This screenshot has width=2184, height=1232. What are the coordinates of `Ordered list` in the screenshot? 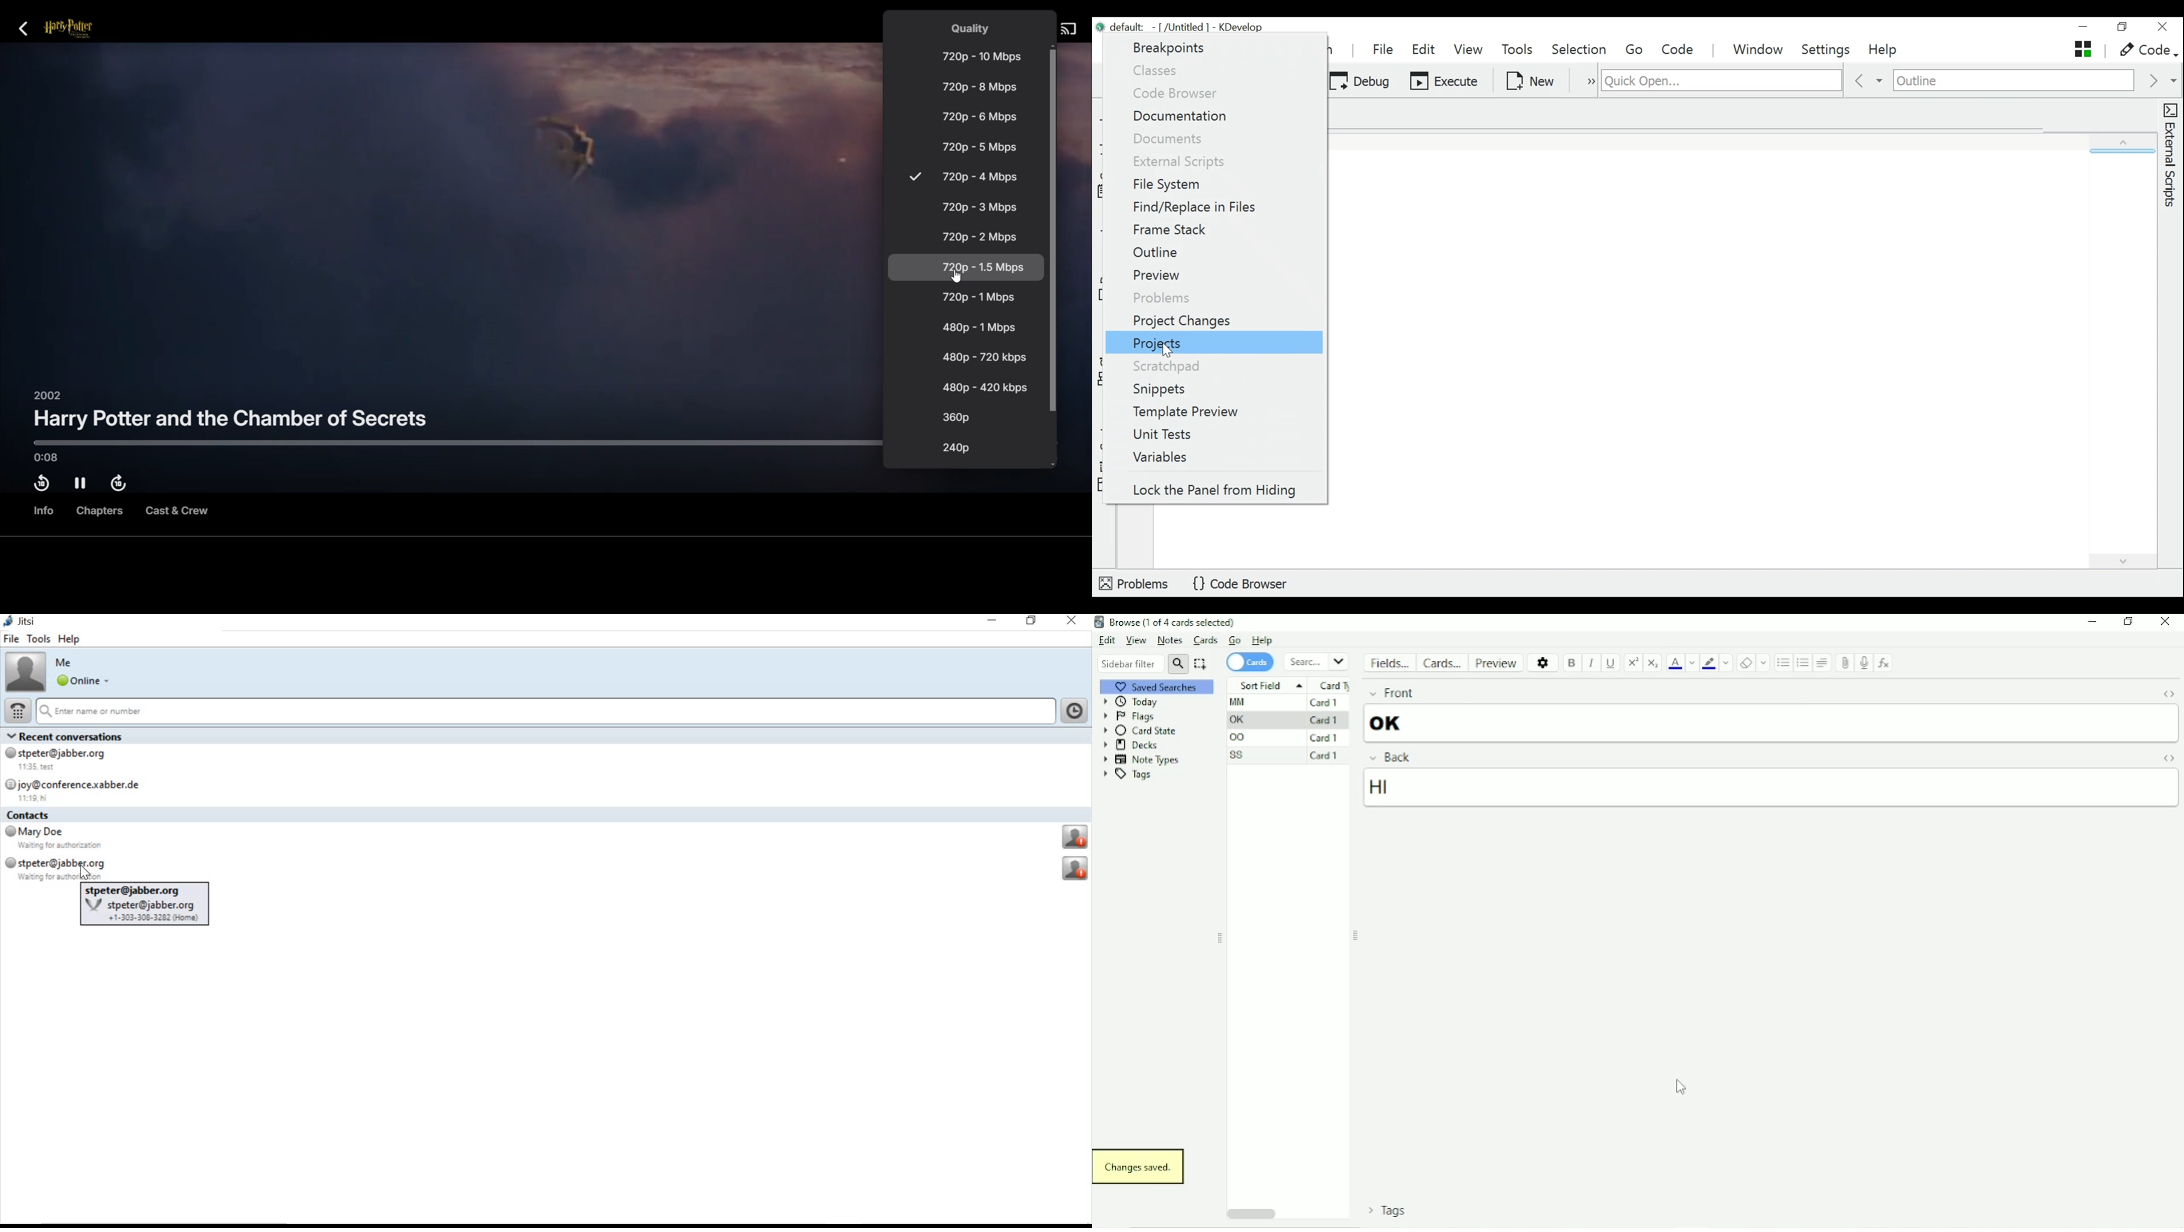 It's located at (1803, 663).